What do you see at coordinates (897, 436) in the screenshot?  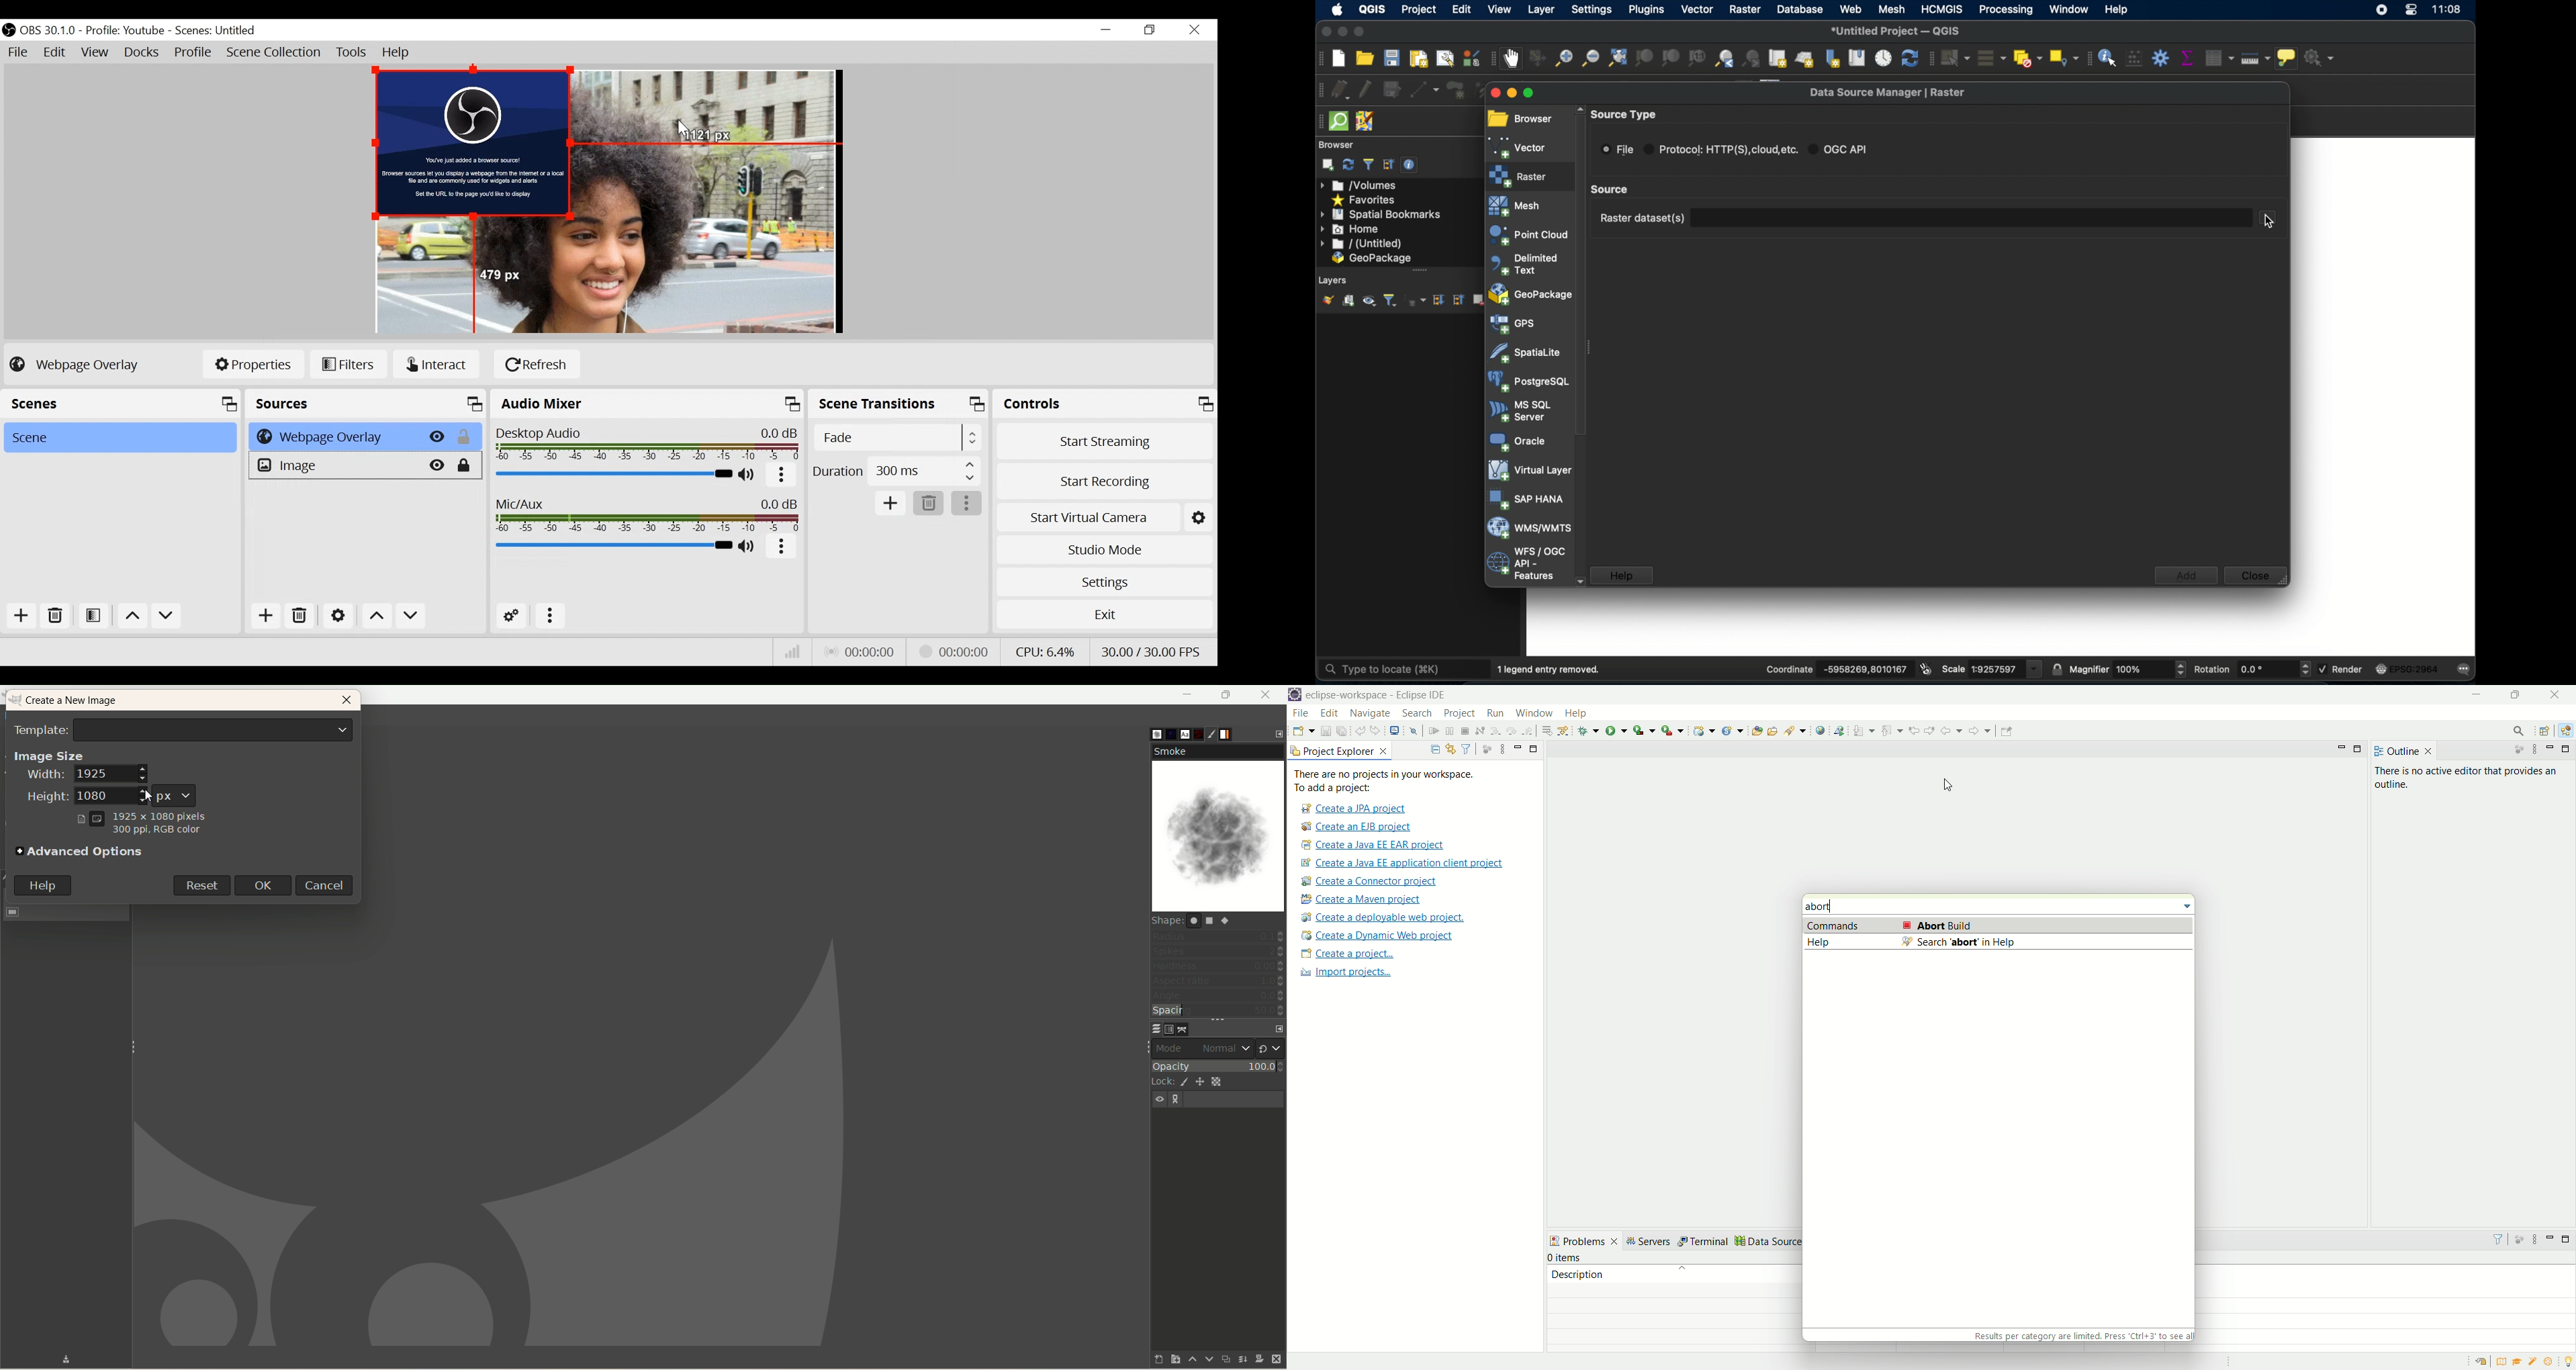 I see `Select Scene Transition` at bounding box center [897, 436].